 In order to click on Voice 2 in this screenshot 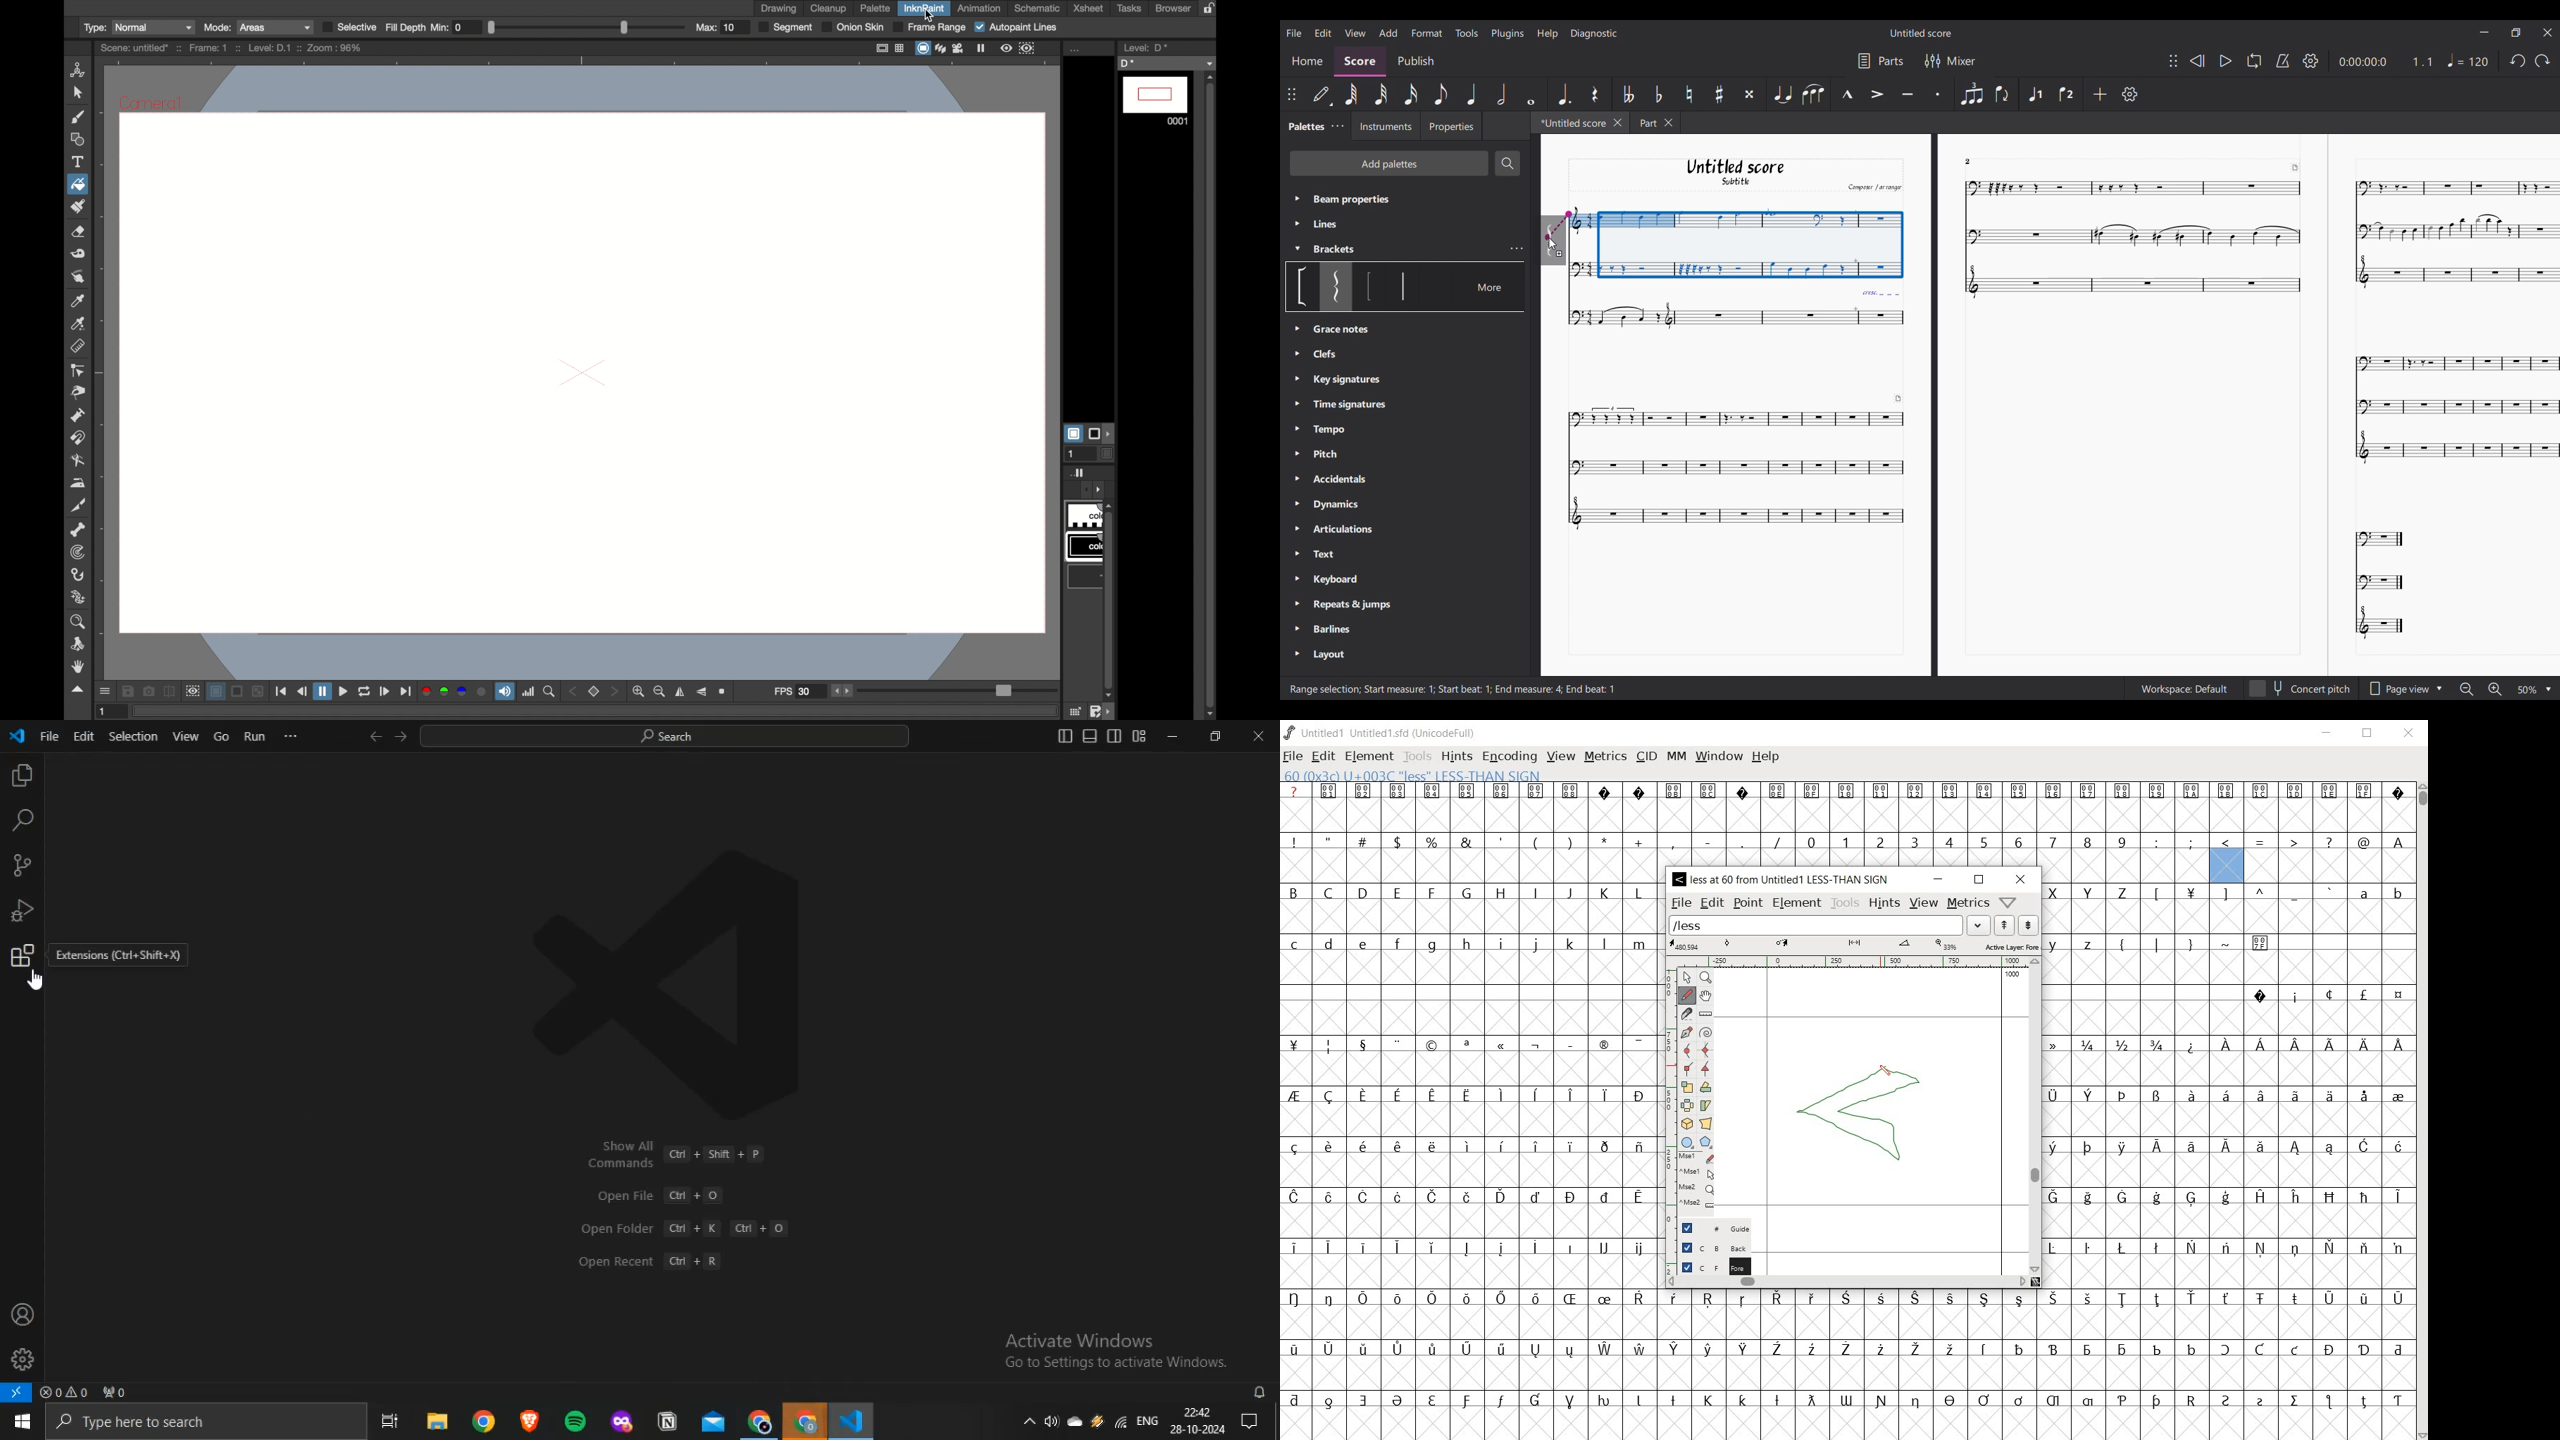, I will do `click(2065, 94)`.